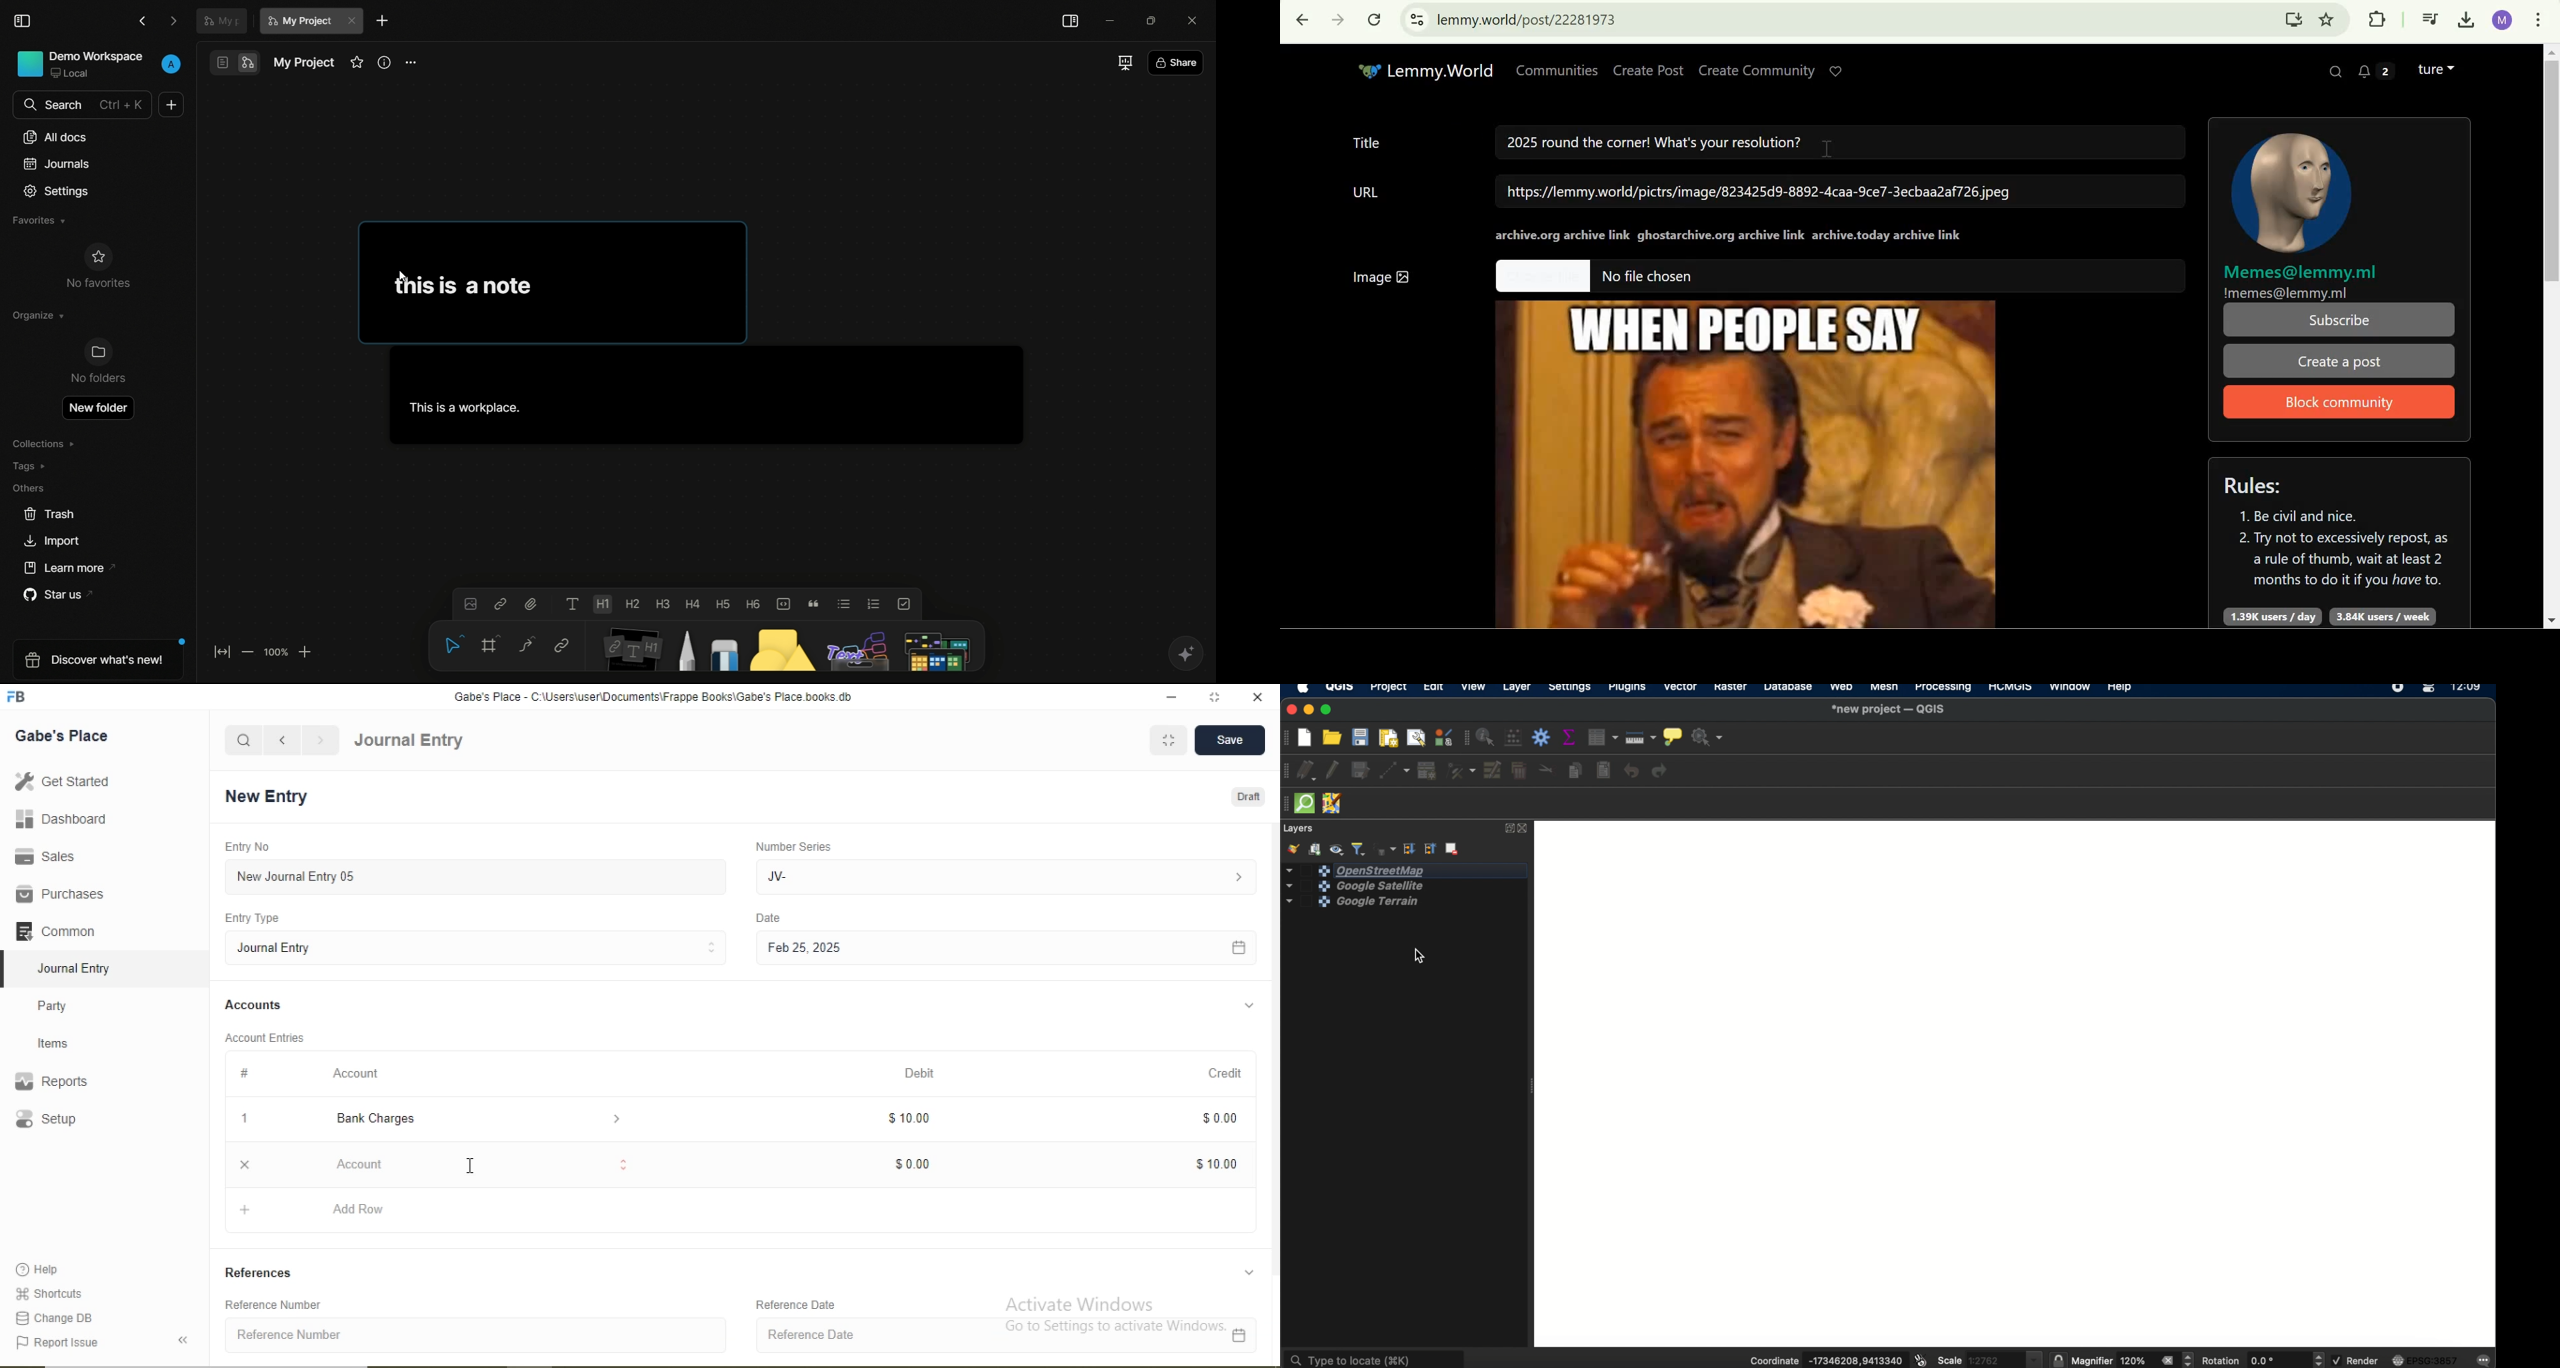  I want to click on navigate forward, so click(322, 740).